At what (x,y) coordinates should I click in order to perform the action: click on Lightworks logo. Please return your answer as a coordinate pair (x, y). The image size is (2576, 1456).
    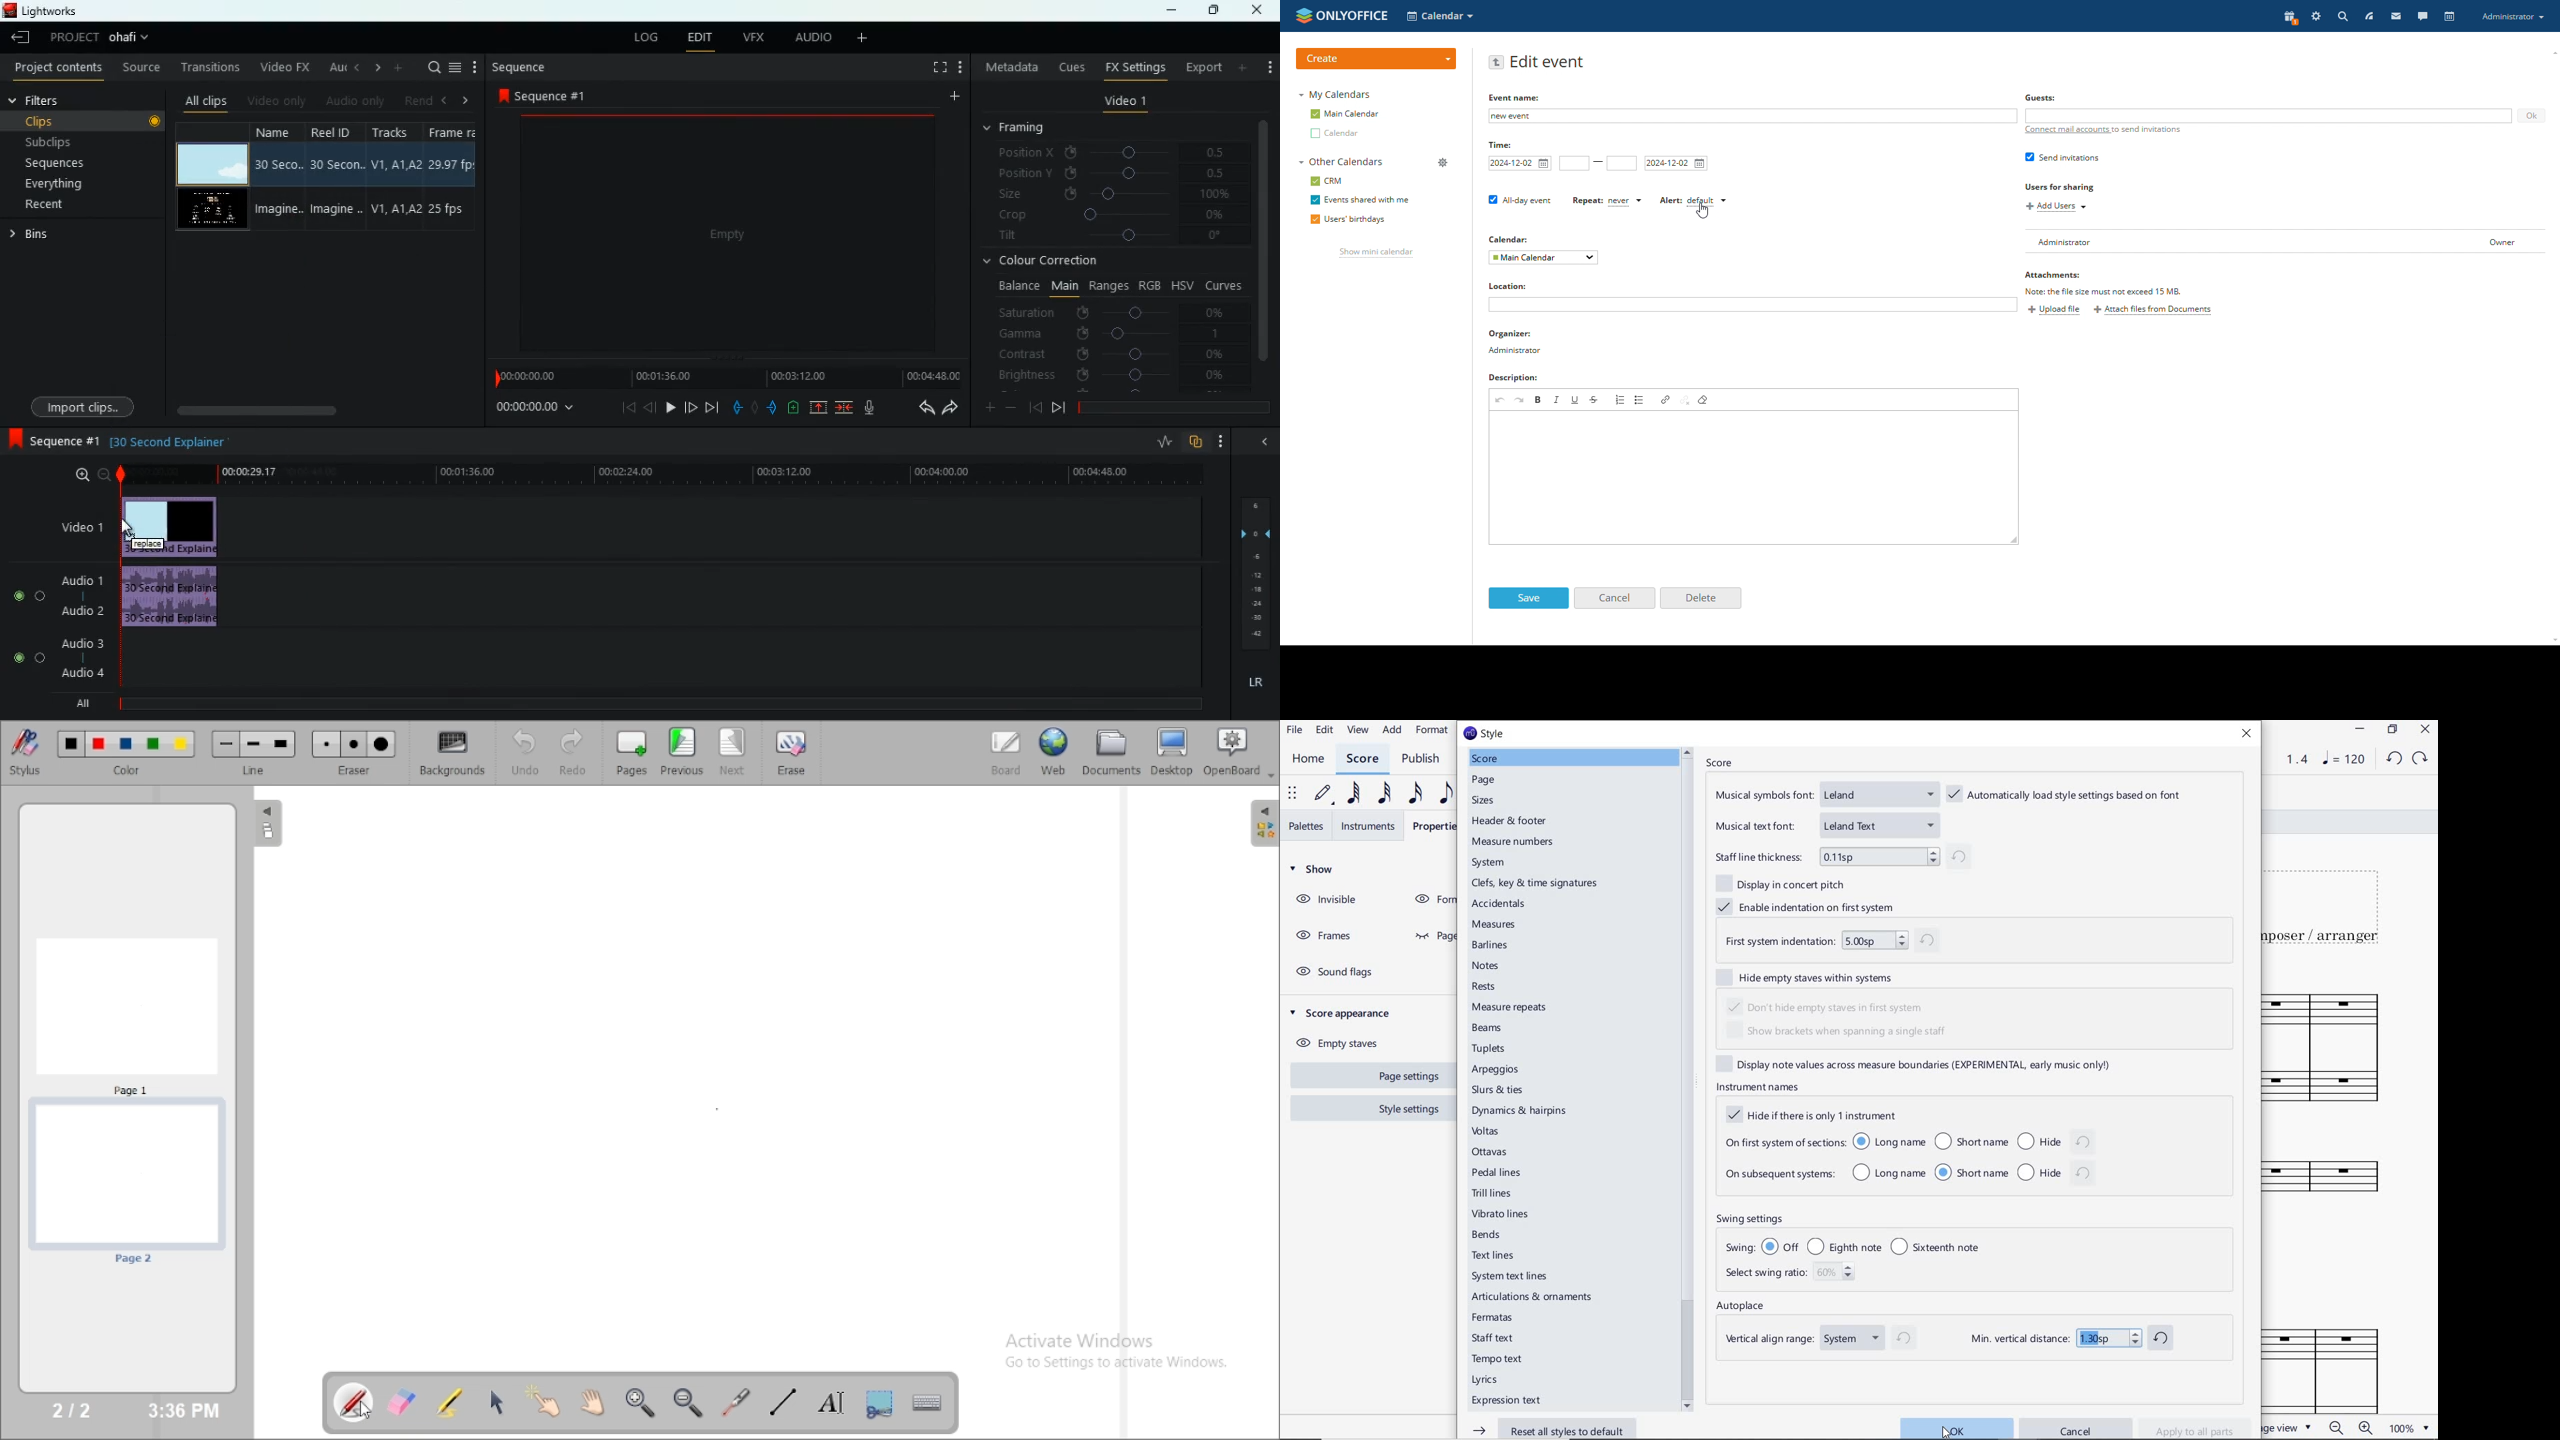
    Looking at the image, I should click on (10, 10).